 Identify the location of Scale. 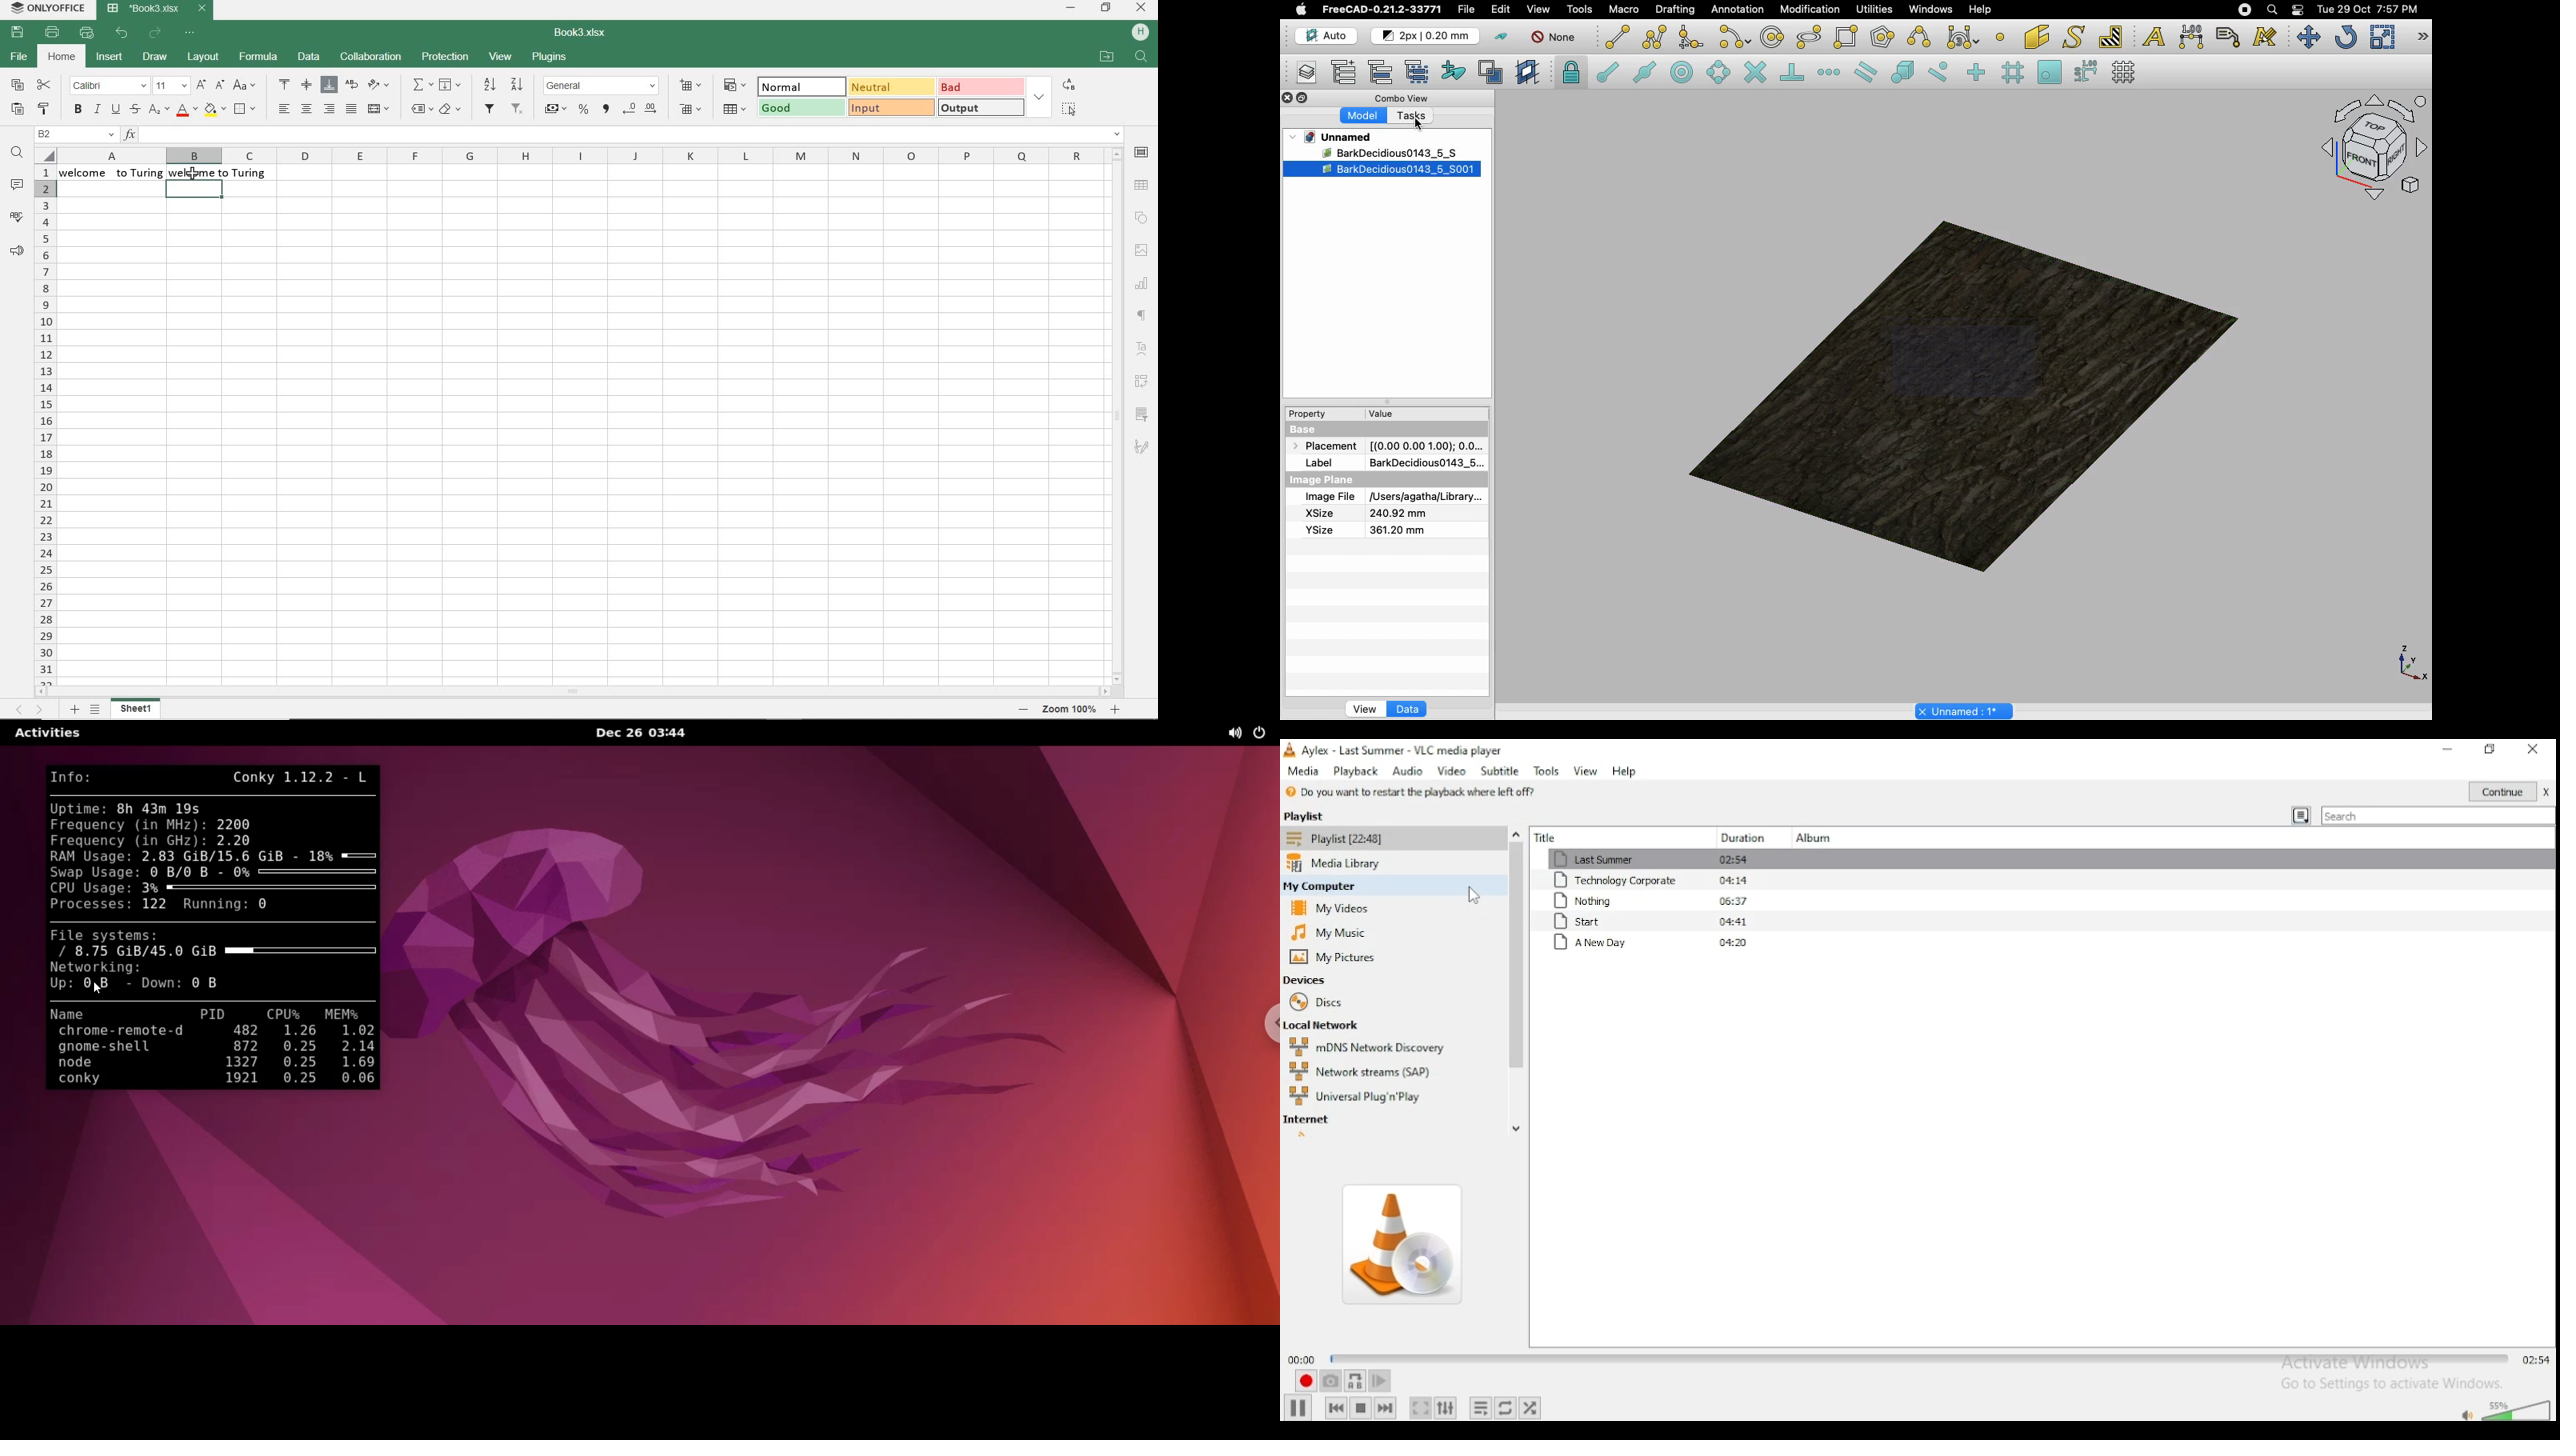
(2382, 37).